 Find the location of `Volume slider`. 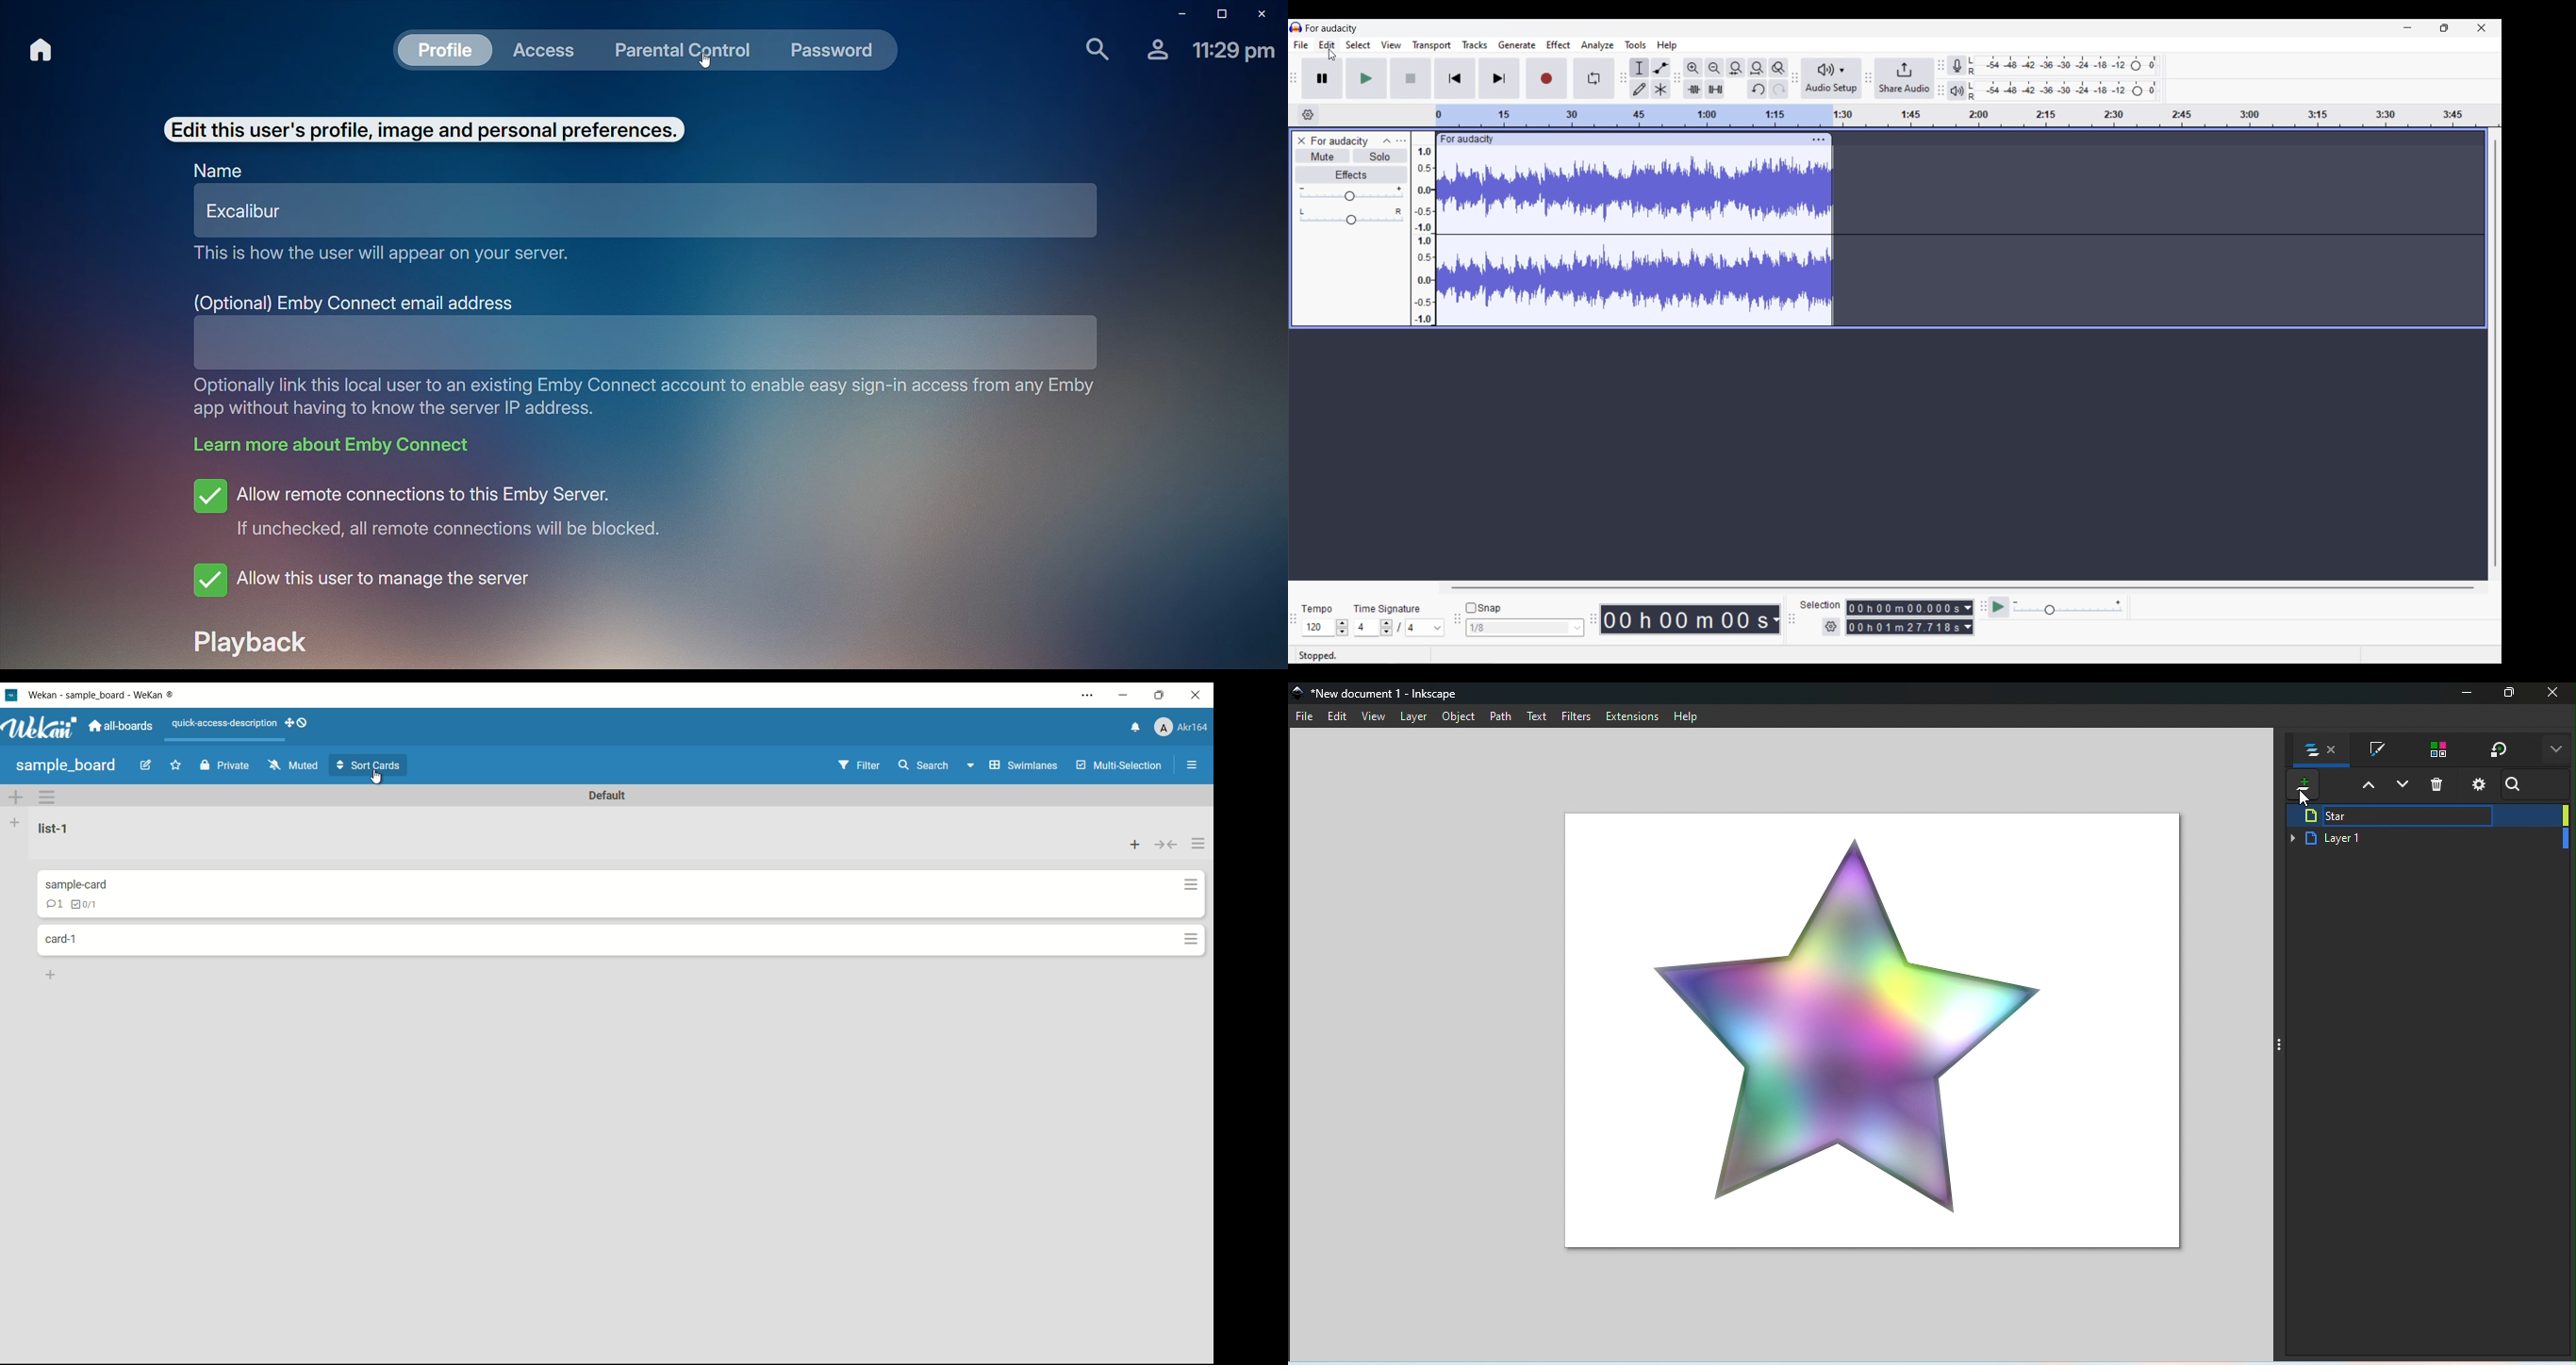

Volume slider is located at coordinates (1351, 194).